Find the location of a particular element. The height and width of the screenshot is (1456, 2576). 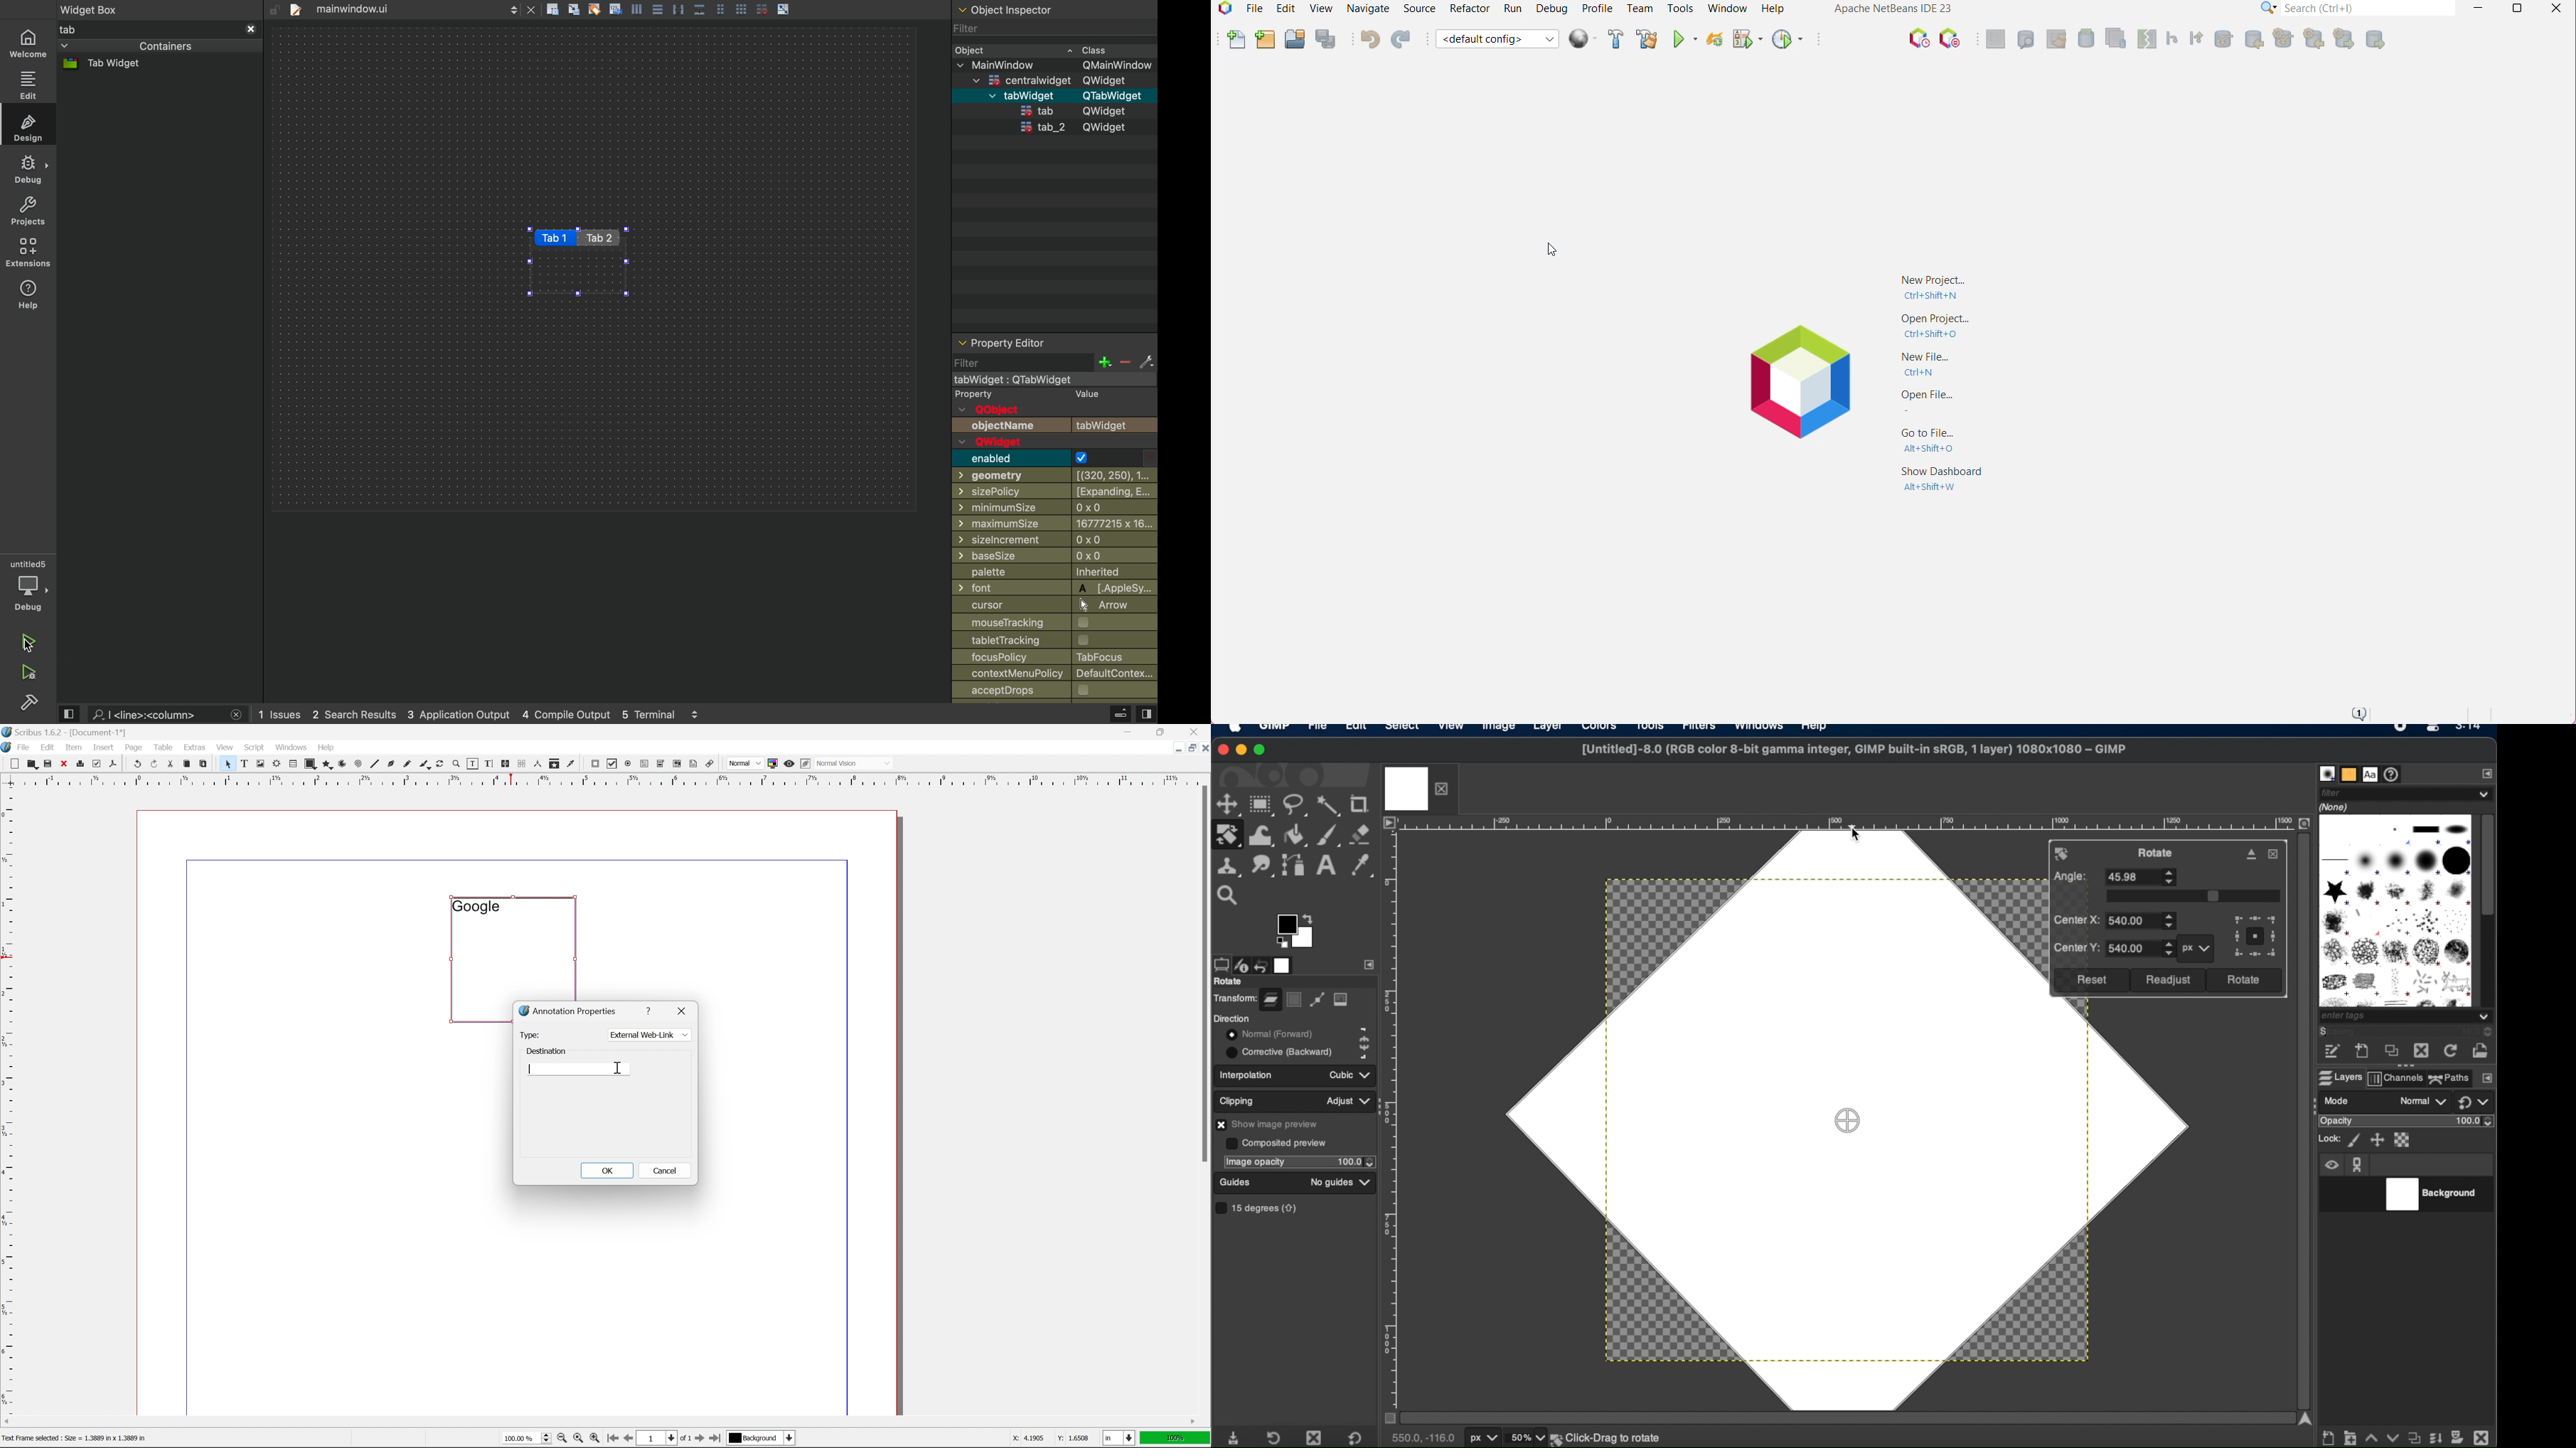

images is located at coordinates (1285, 965).